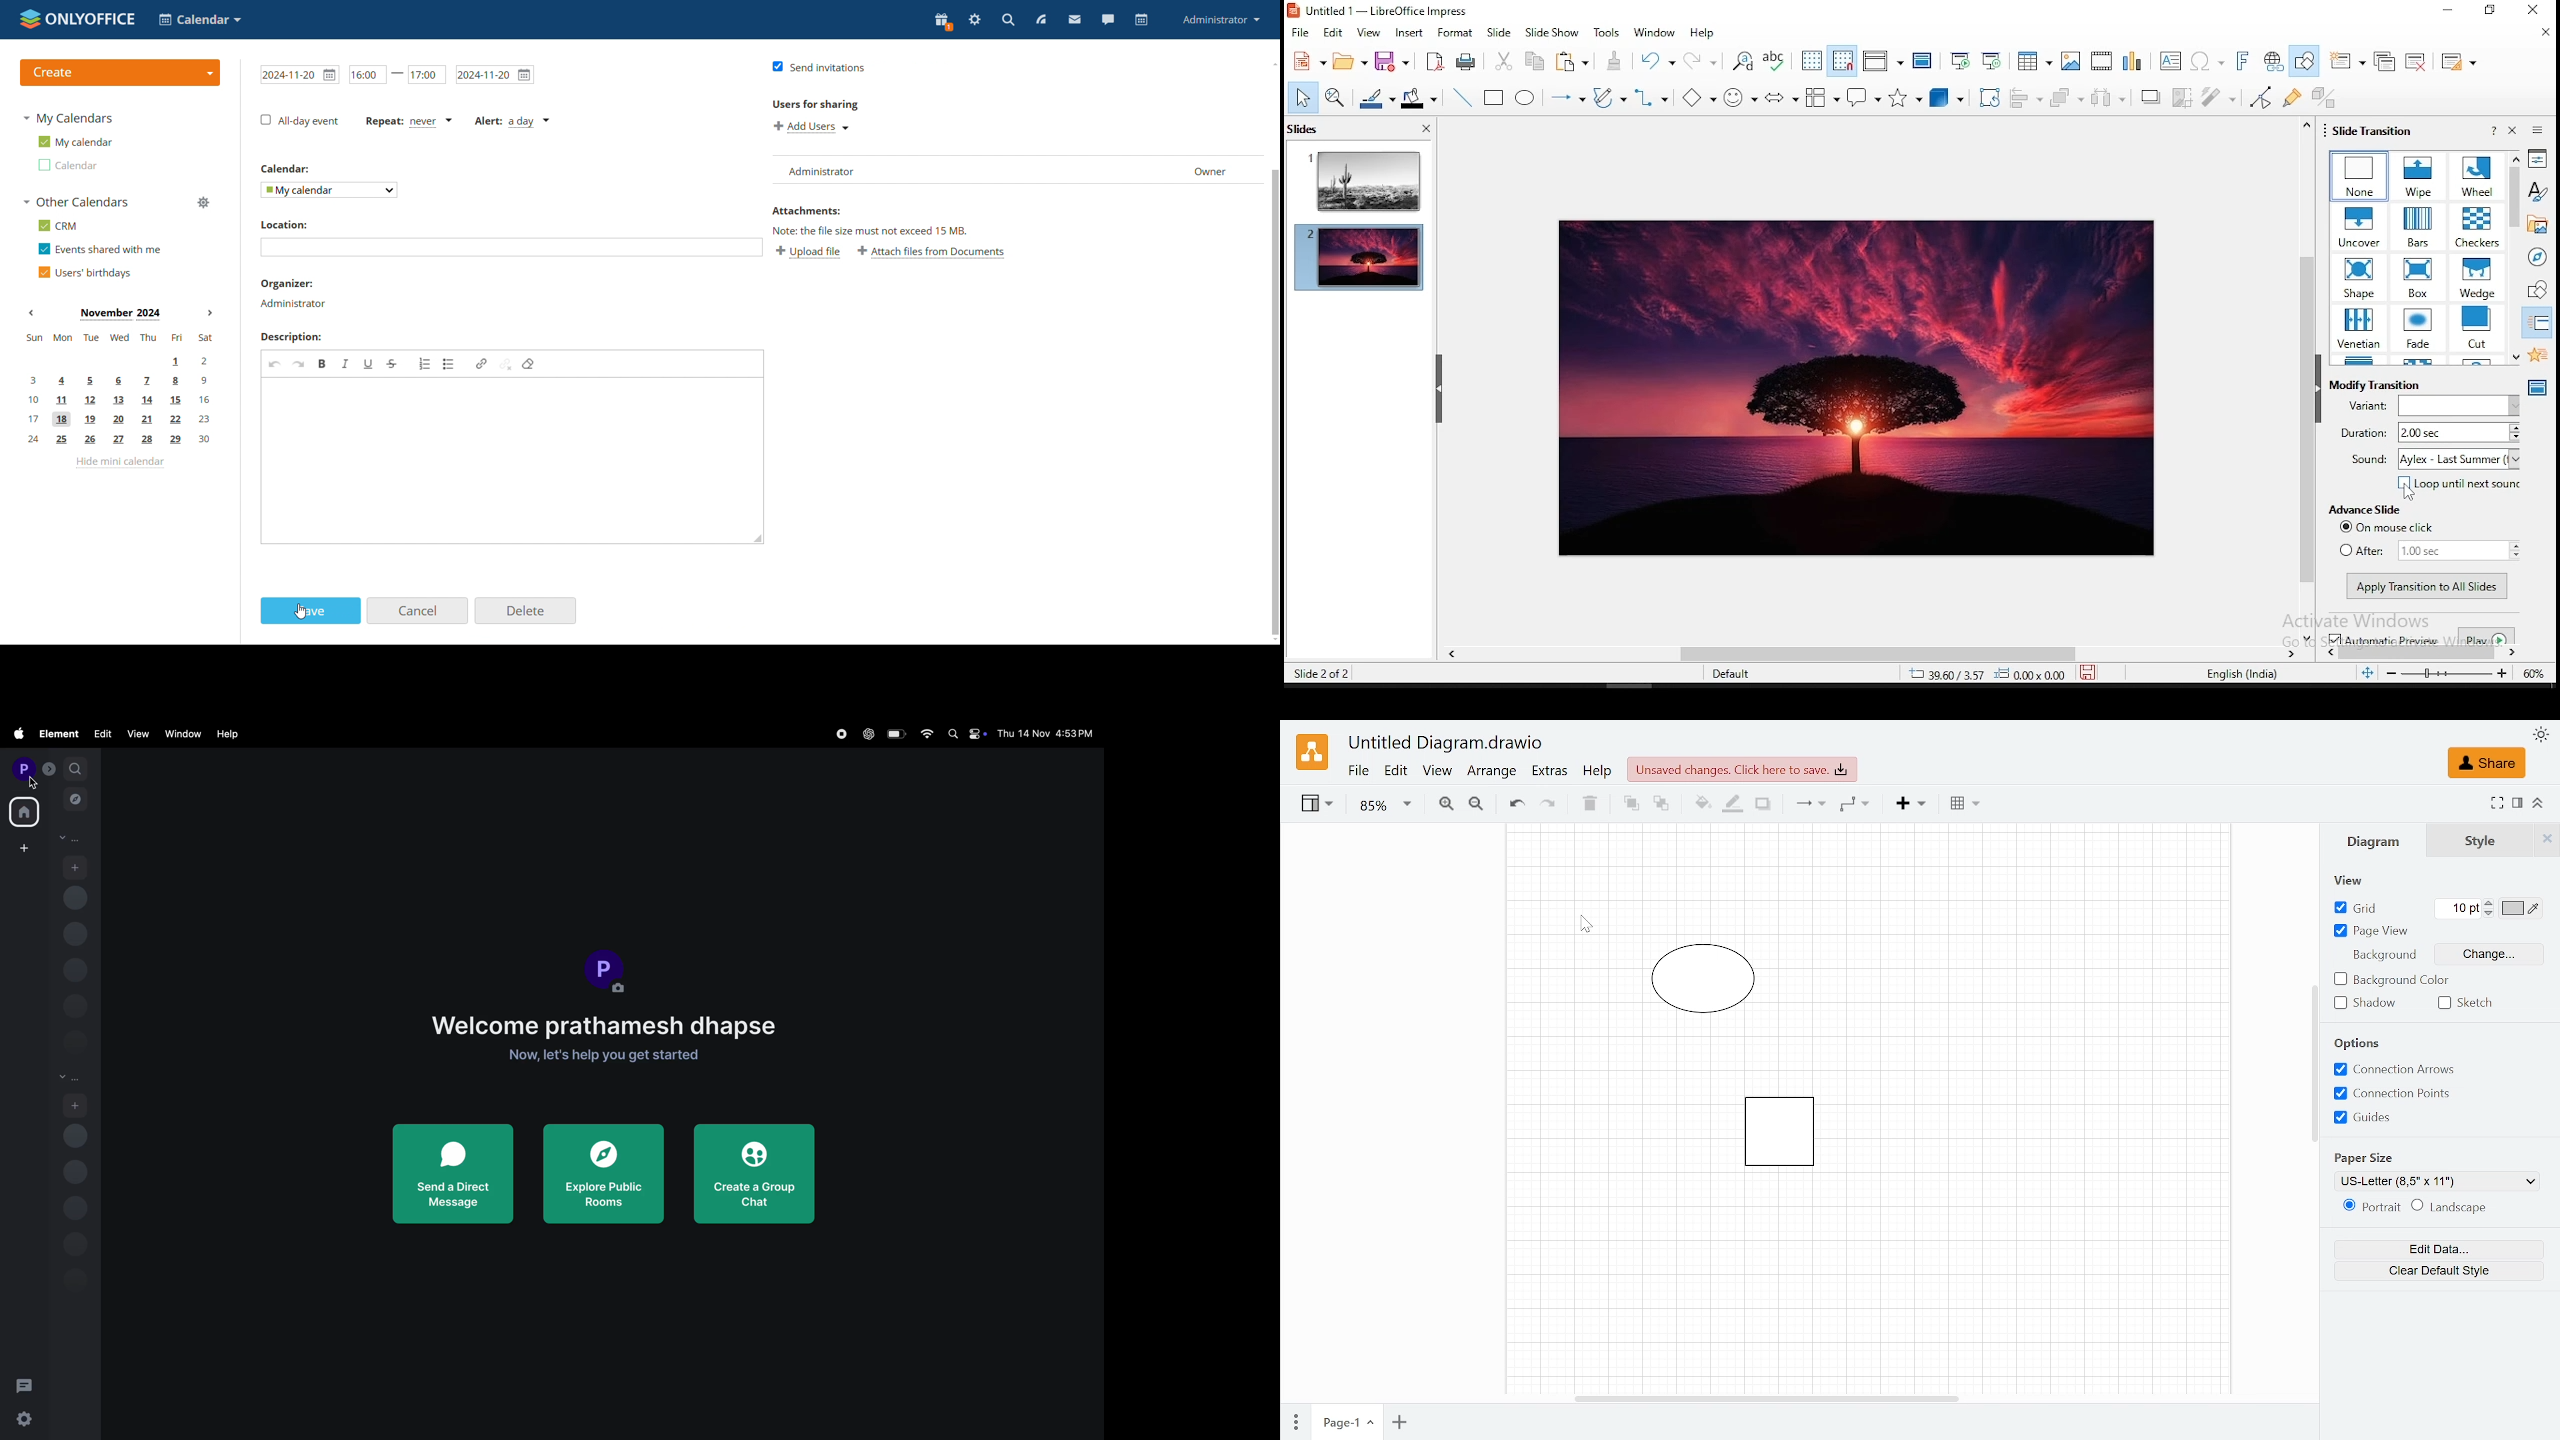 The image size is (2576, 1456). What do you see at coordinates (606, 970) in the screenshot?
I see `display pic` at bounding box center [606, 970].